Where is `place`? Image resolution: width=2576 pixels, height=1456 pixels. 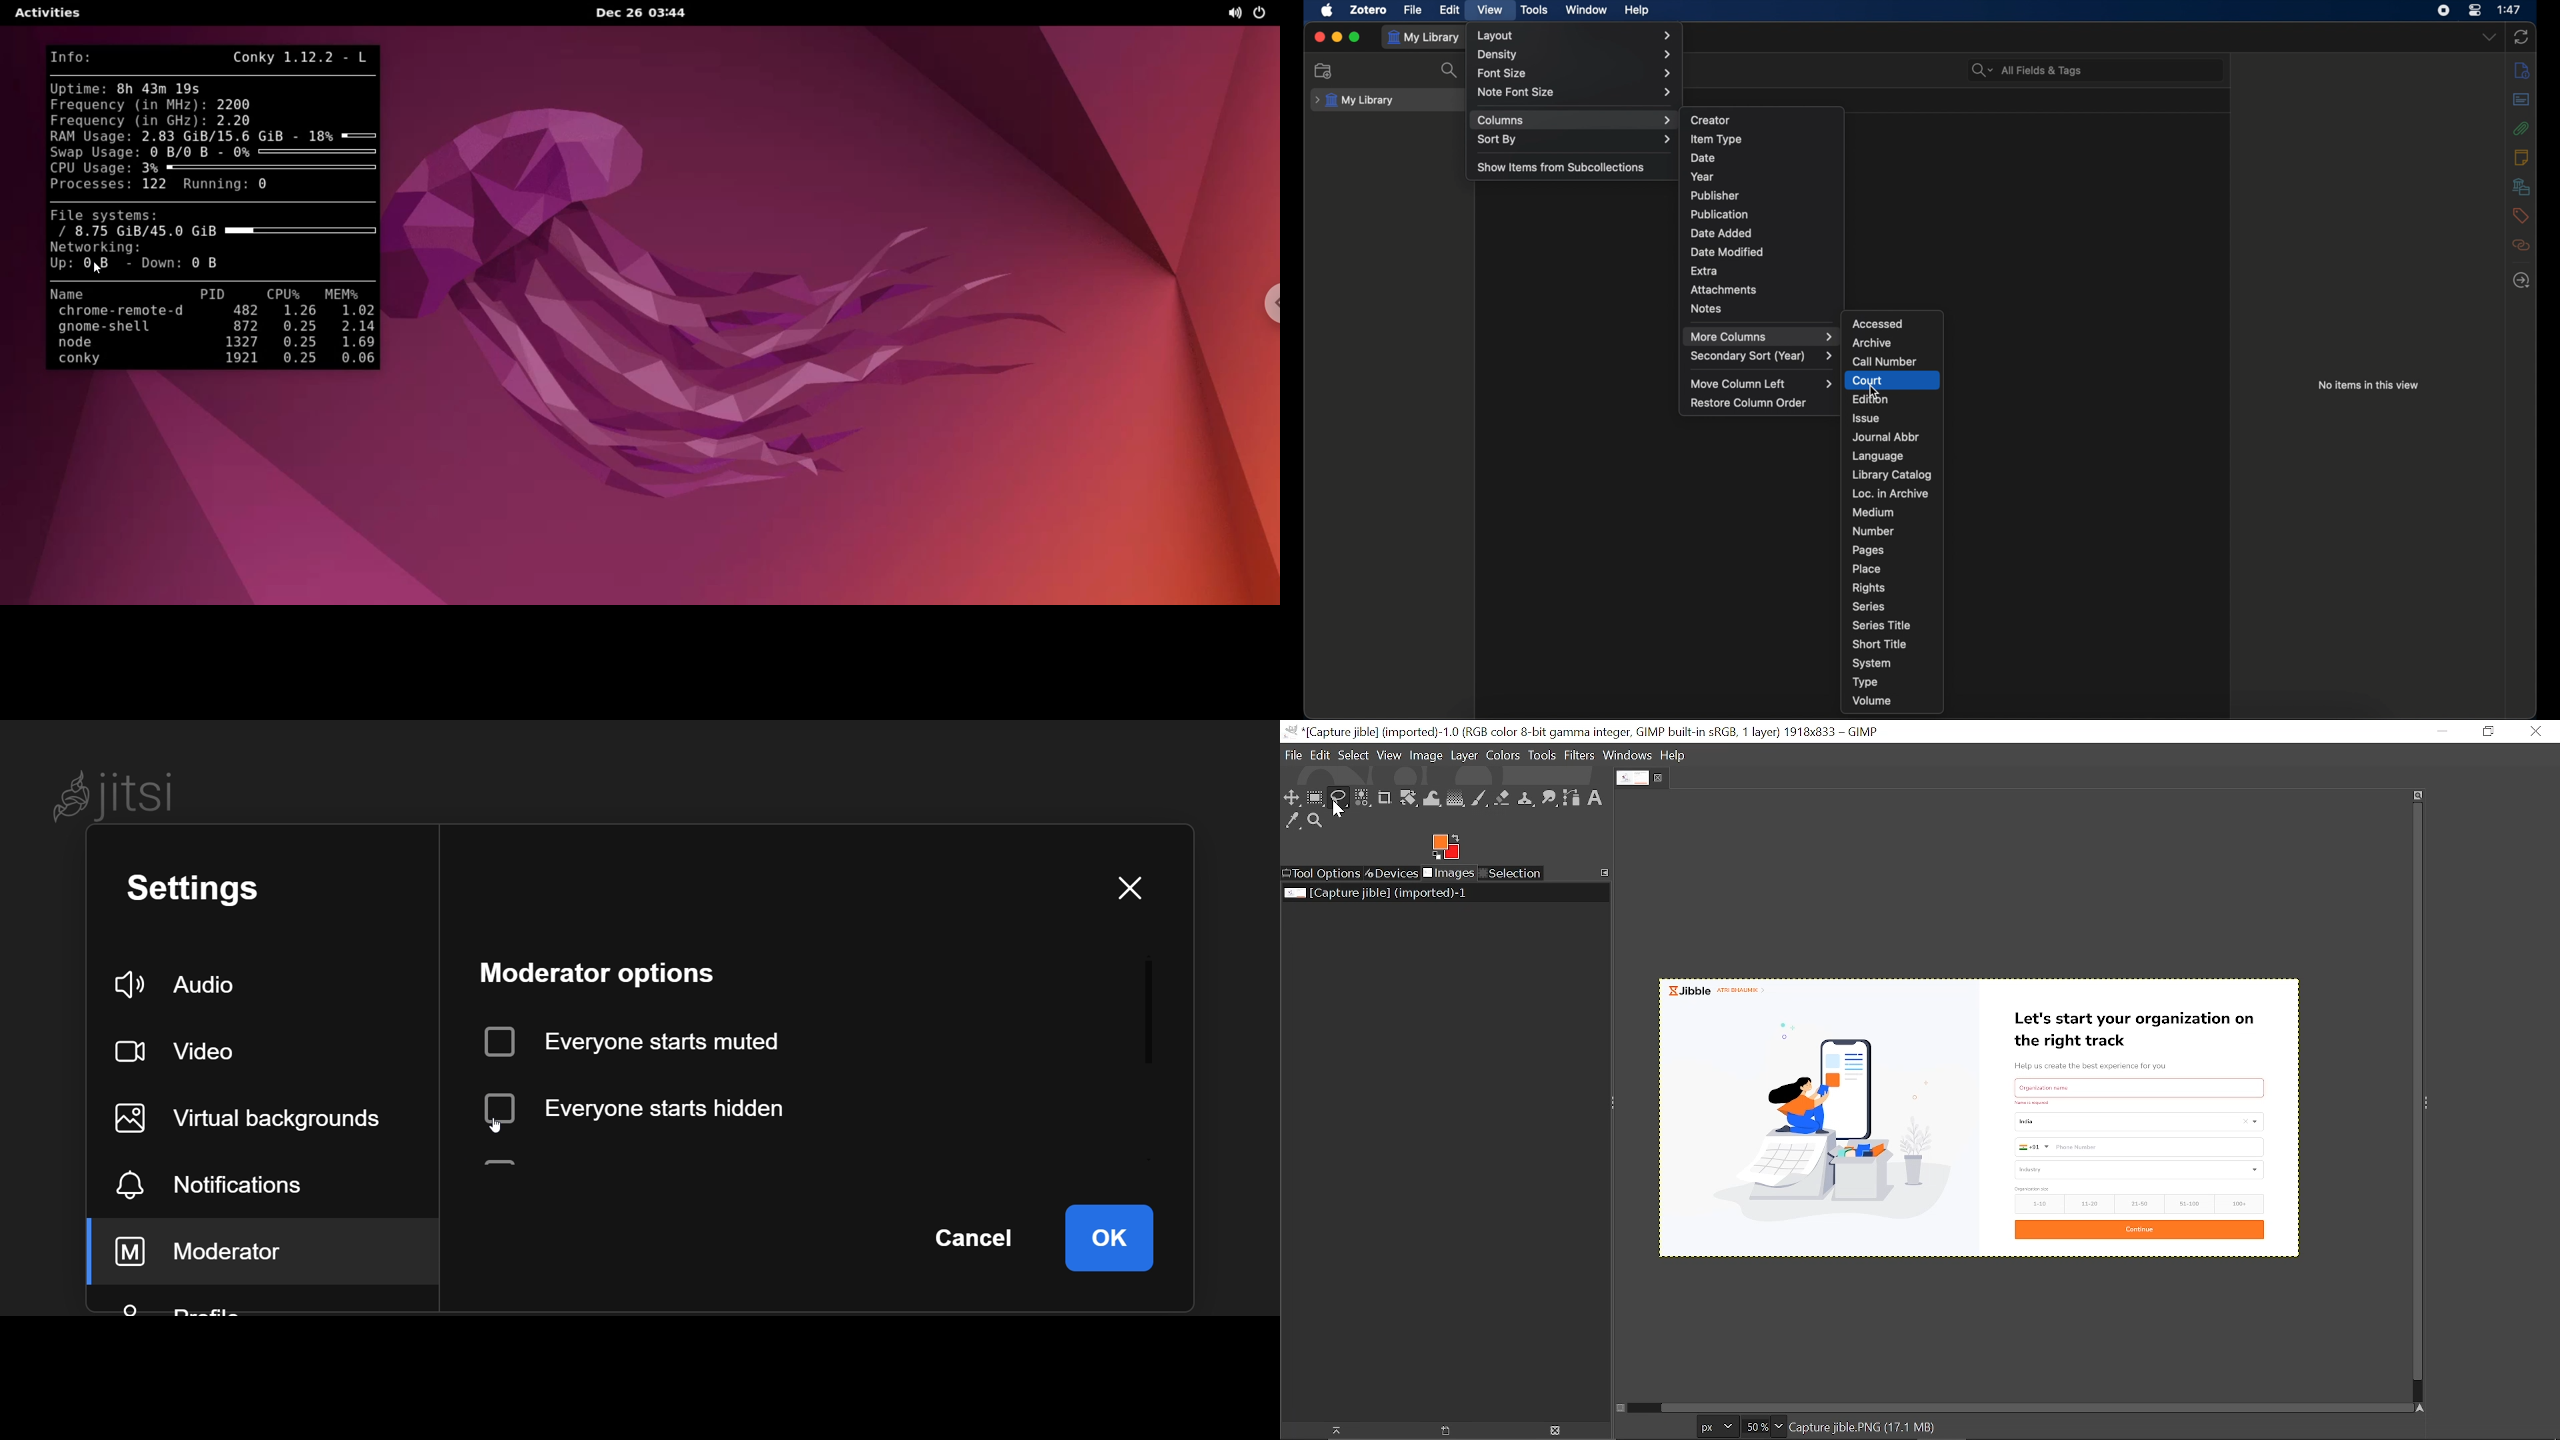 place is located at coordinates (1867, 569).